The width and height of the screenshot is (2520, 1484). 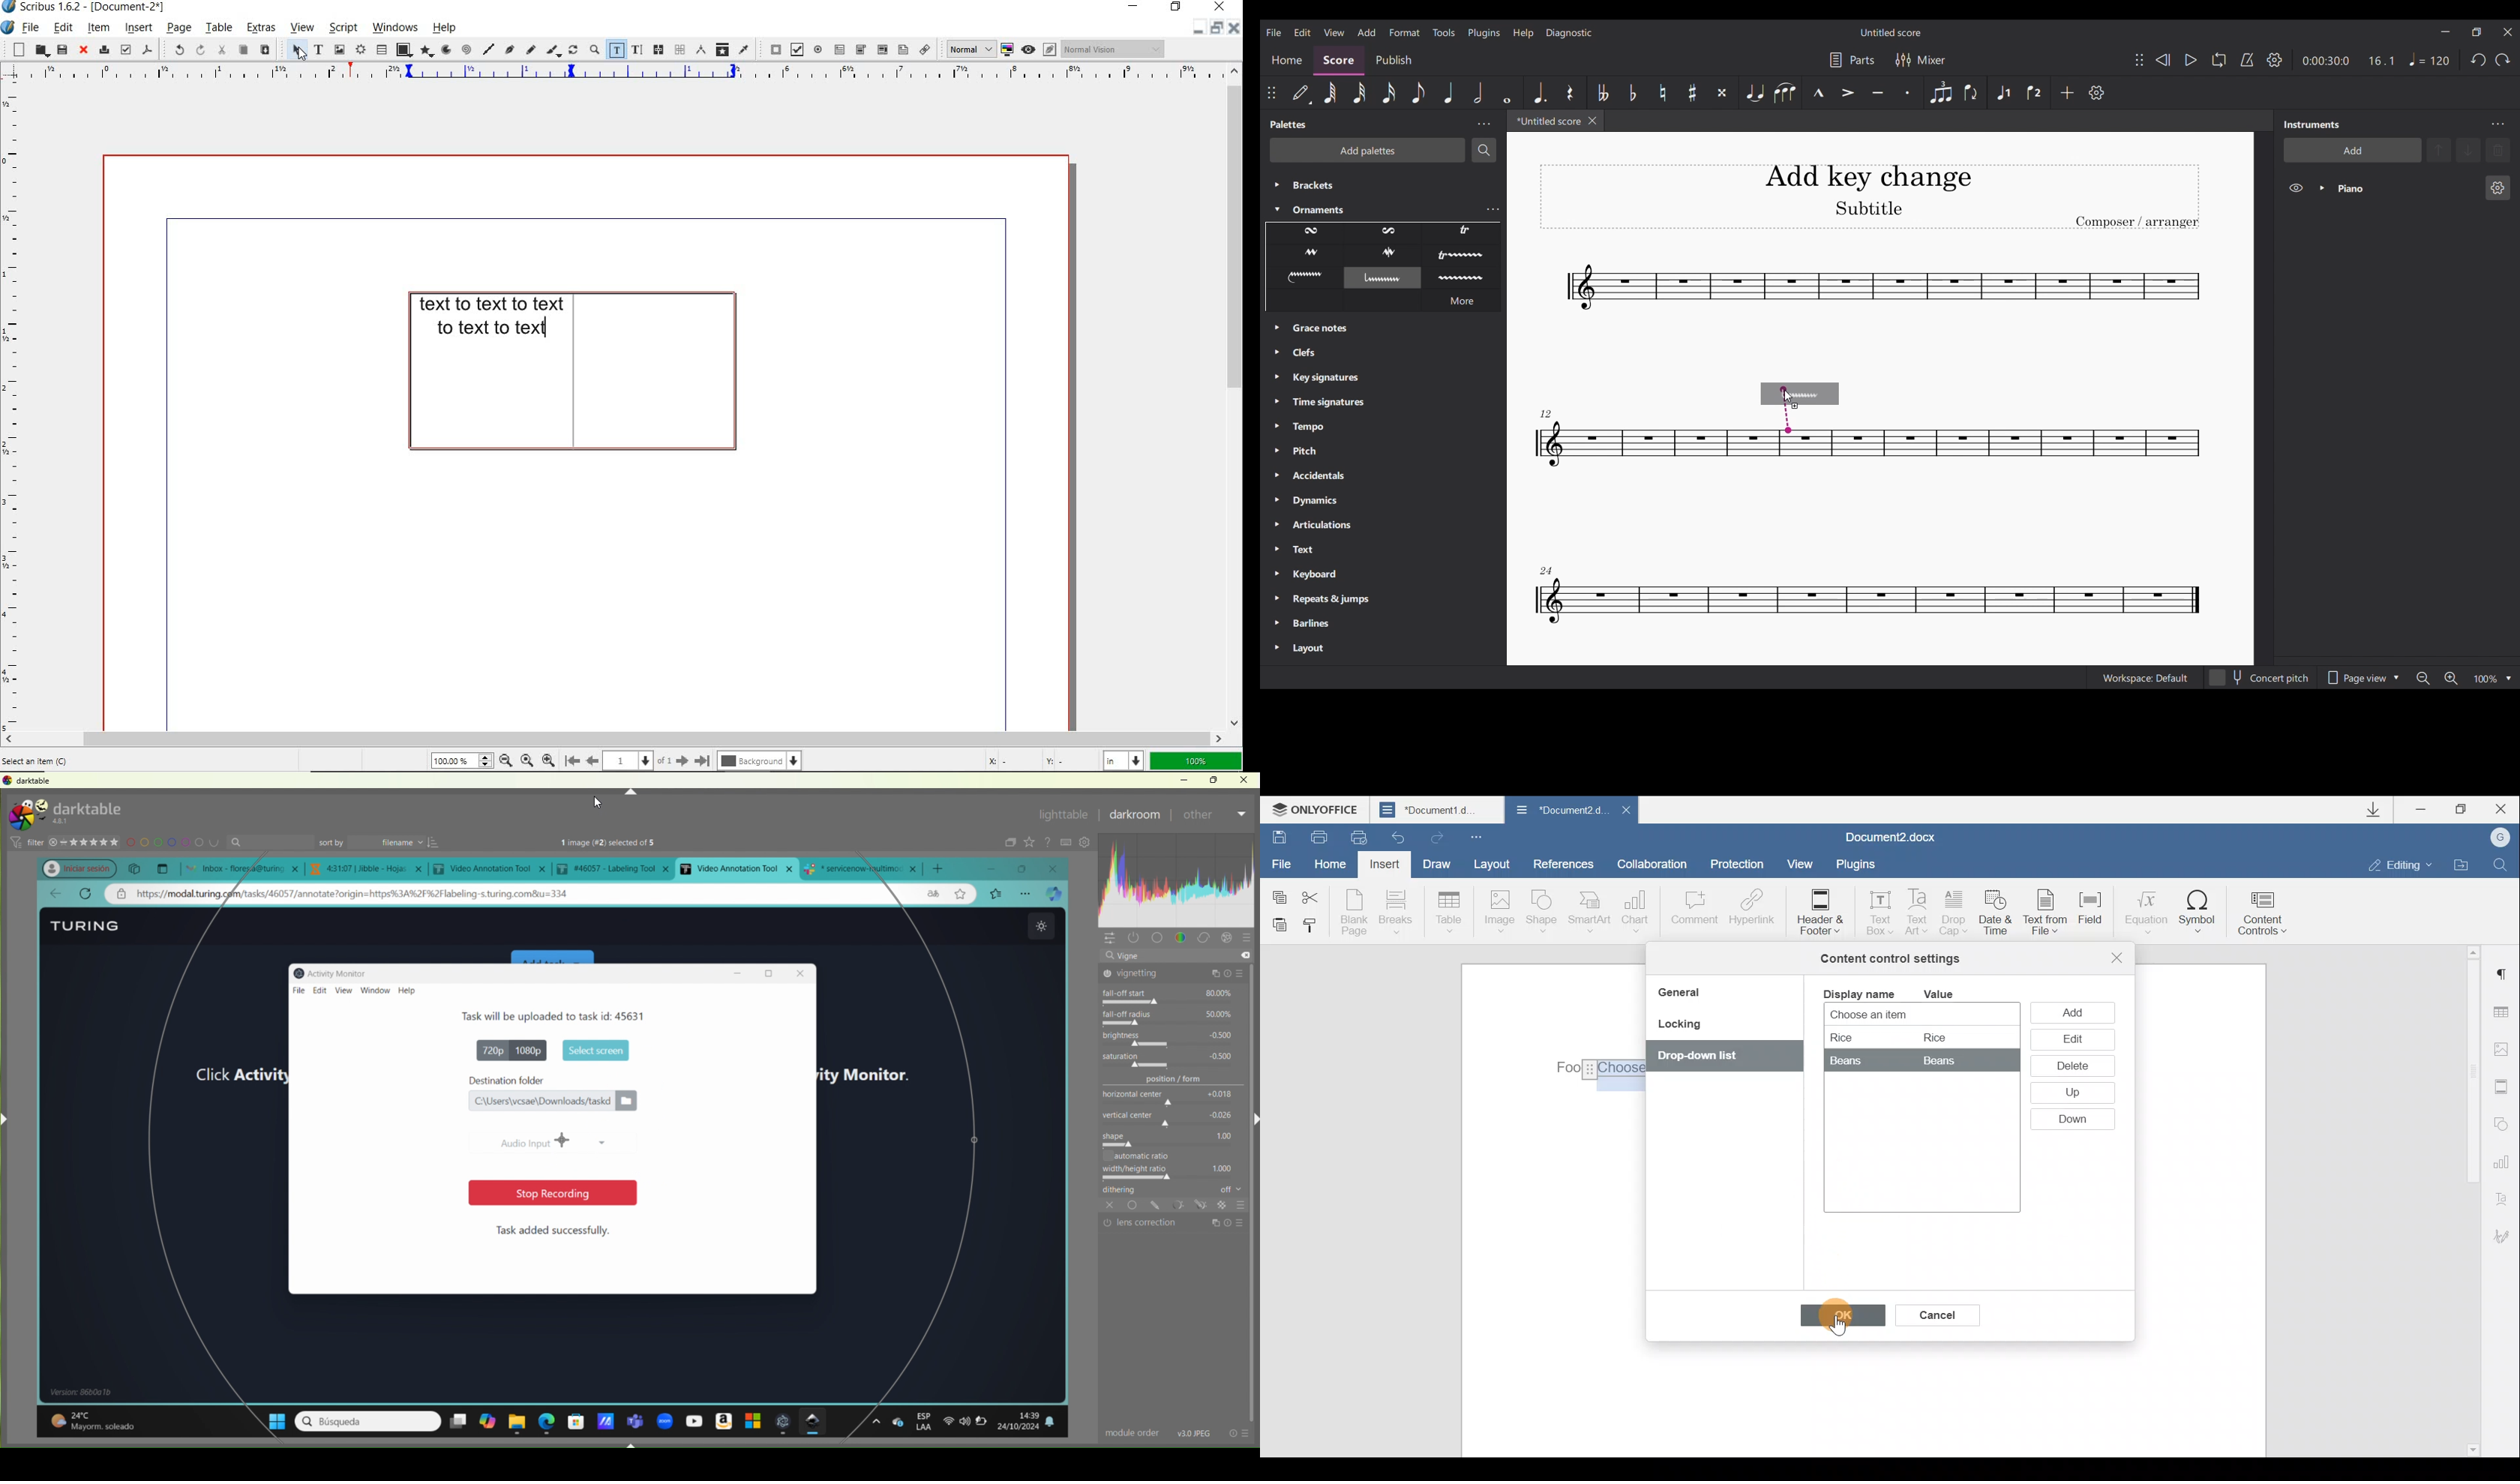 What do you see at coordinates (1170, 1117) in the screenshot?
I see `vertical center` at bounding box center [1170, 1117].